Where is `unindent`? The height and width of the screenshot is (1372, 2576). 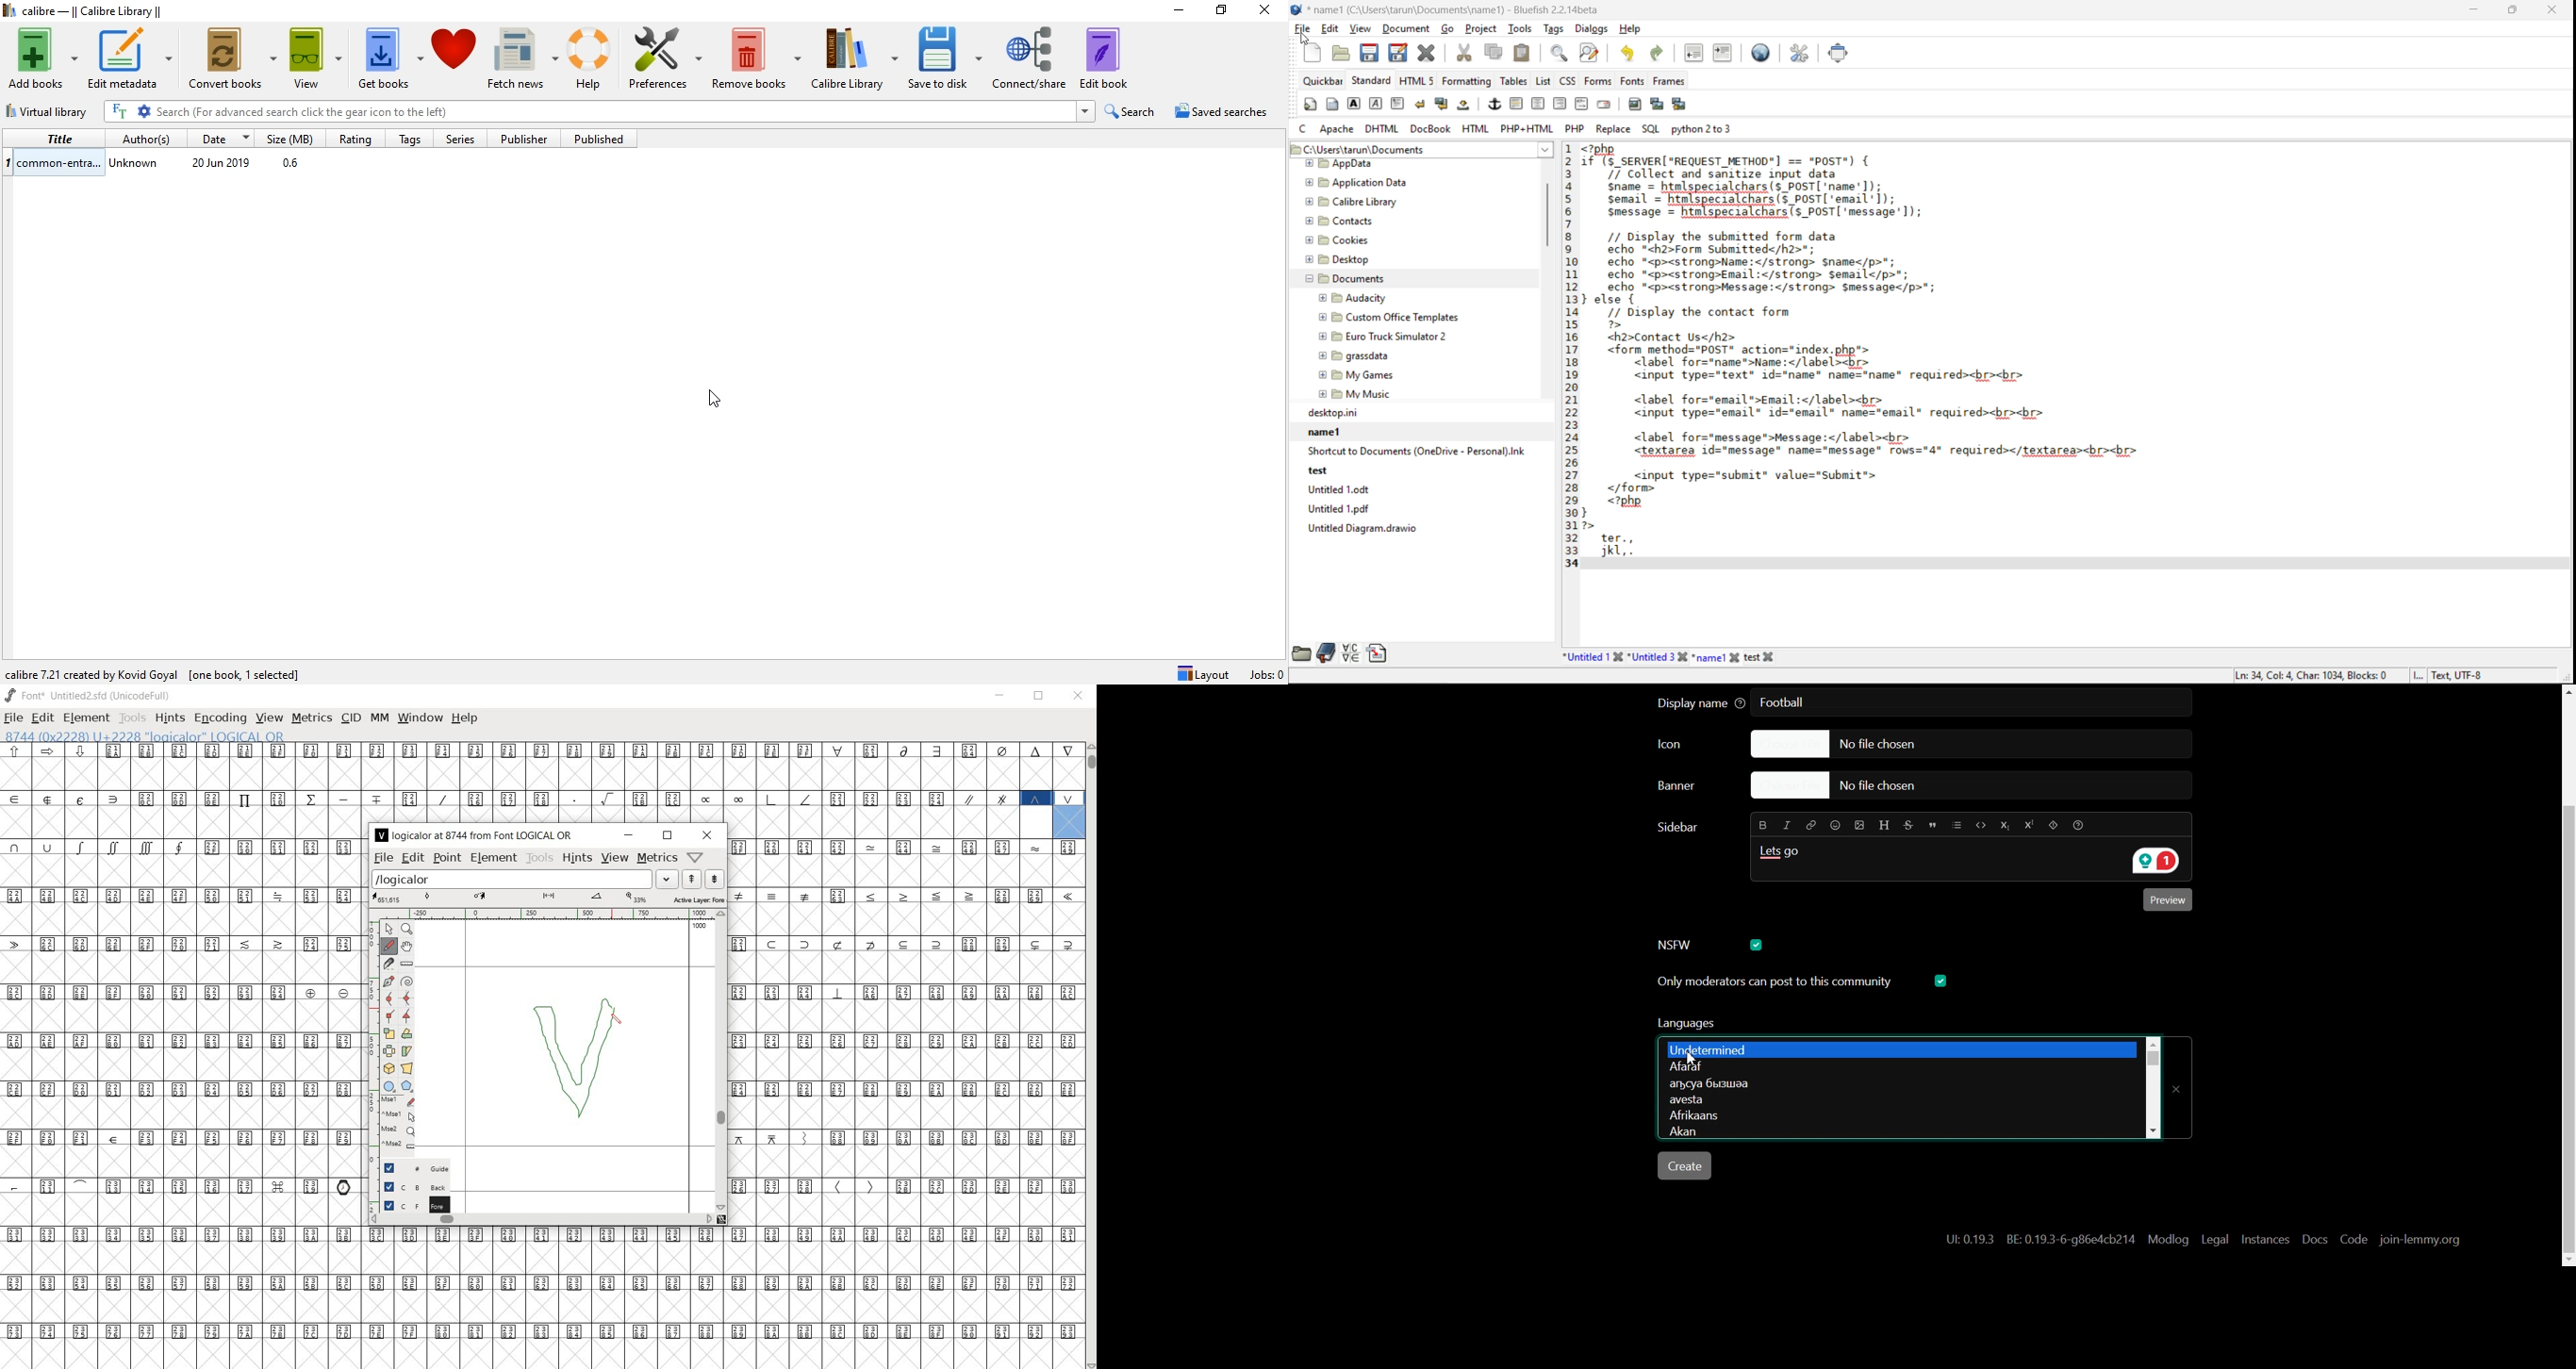
unindent is located at coordinates (1695, 55).